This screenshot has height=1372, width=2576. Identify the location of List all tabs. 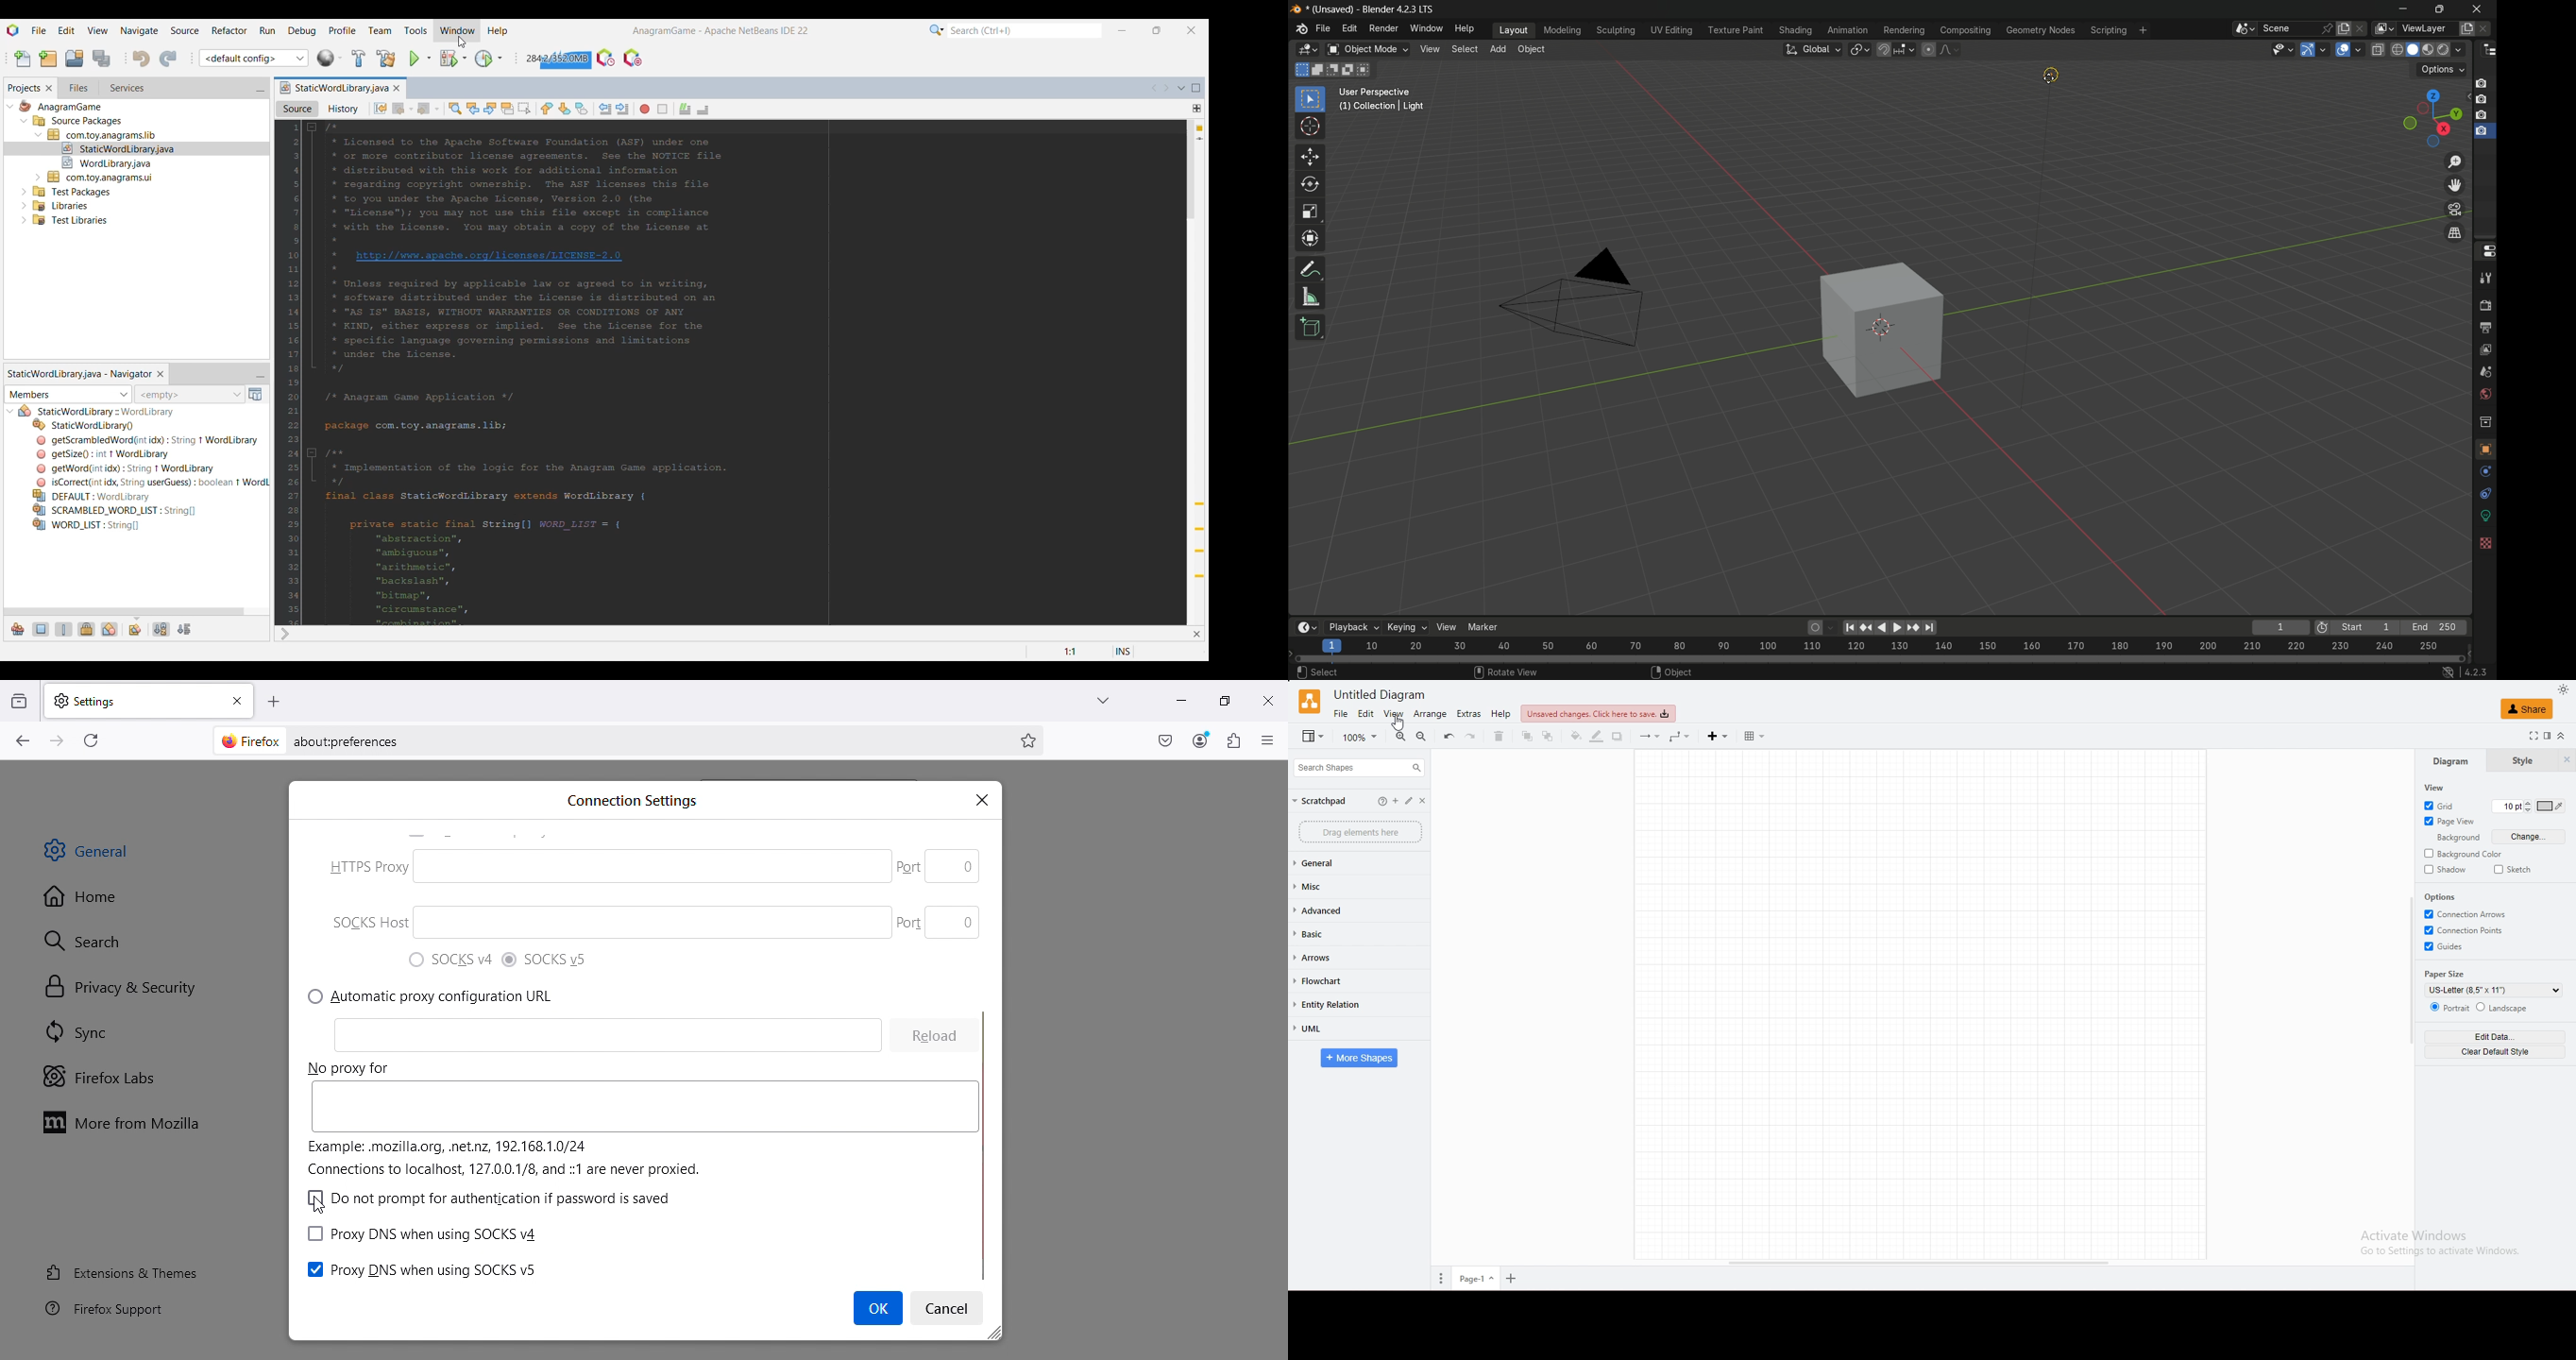
(1097, 700).